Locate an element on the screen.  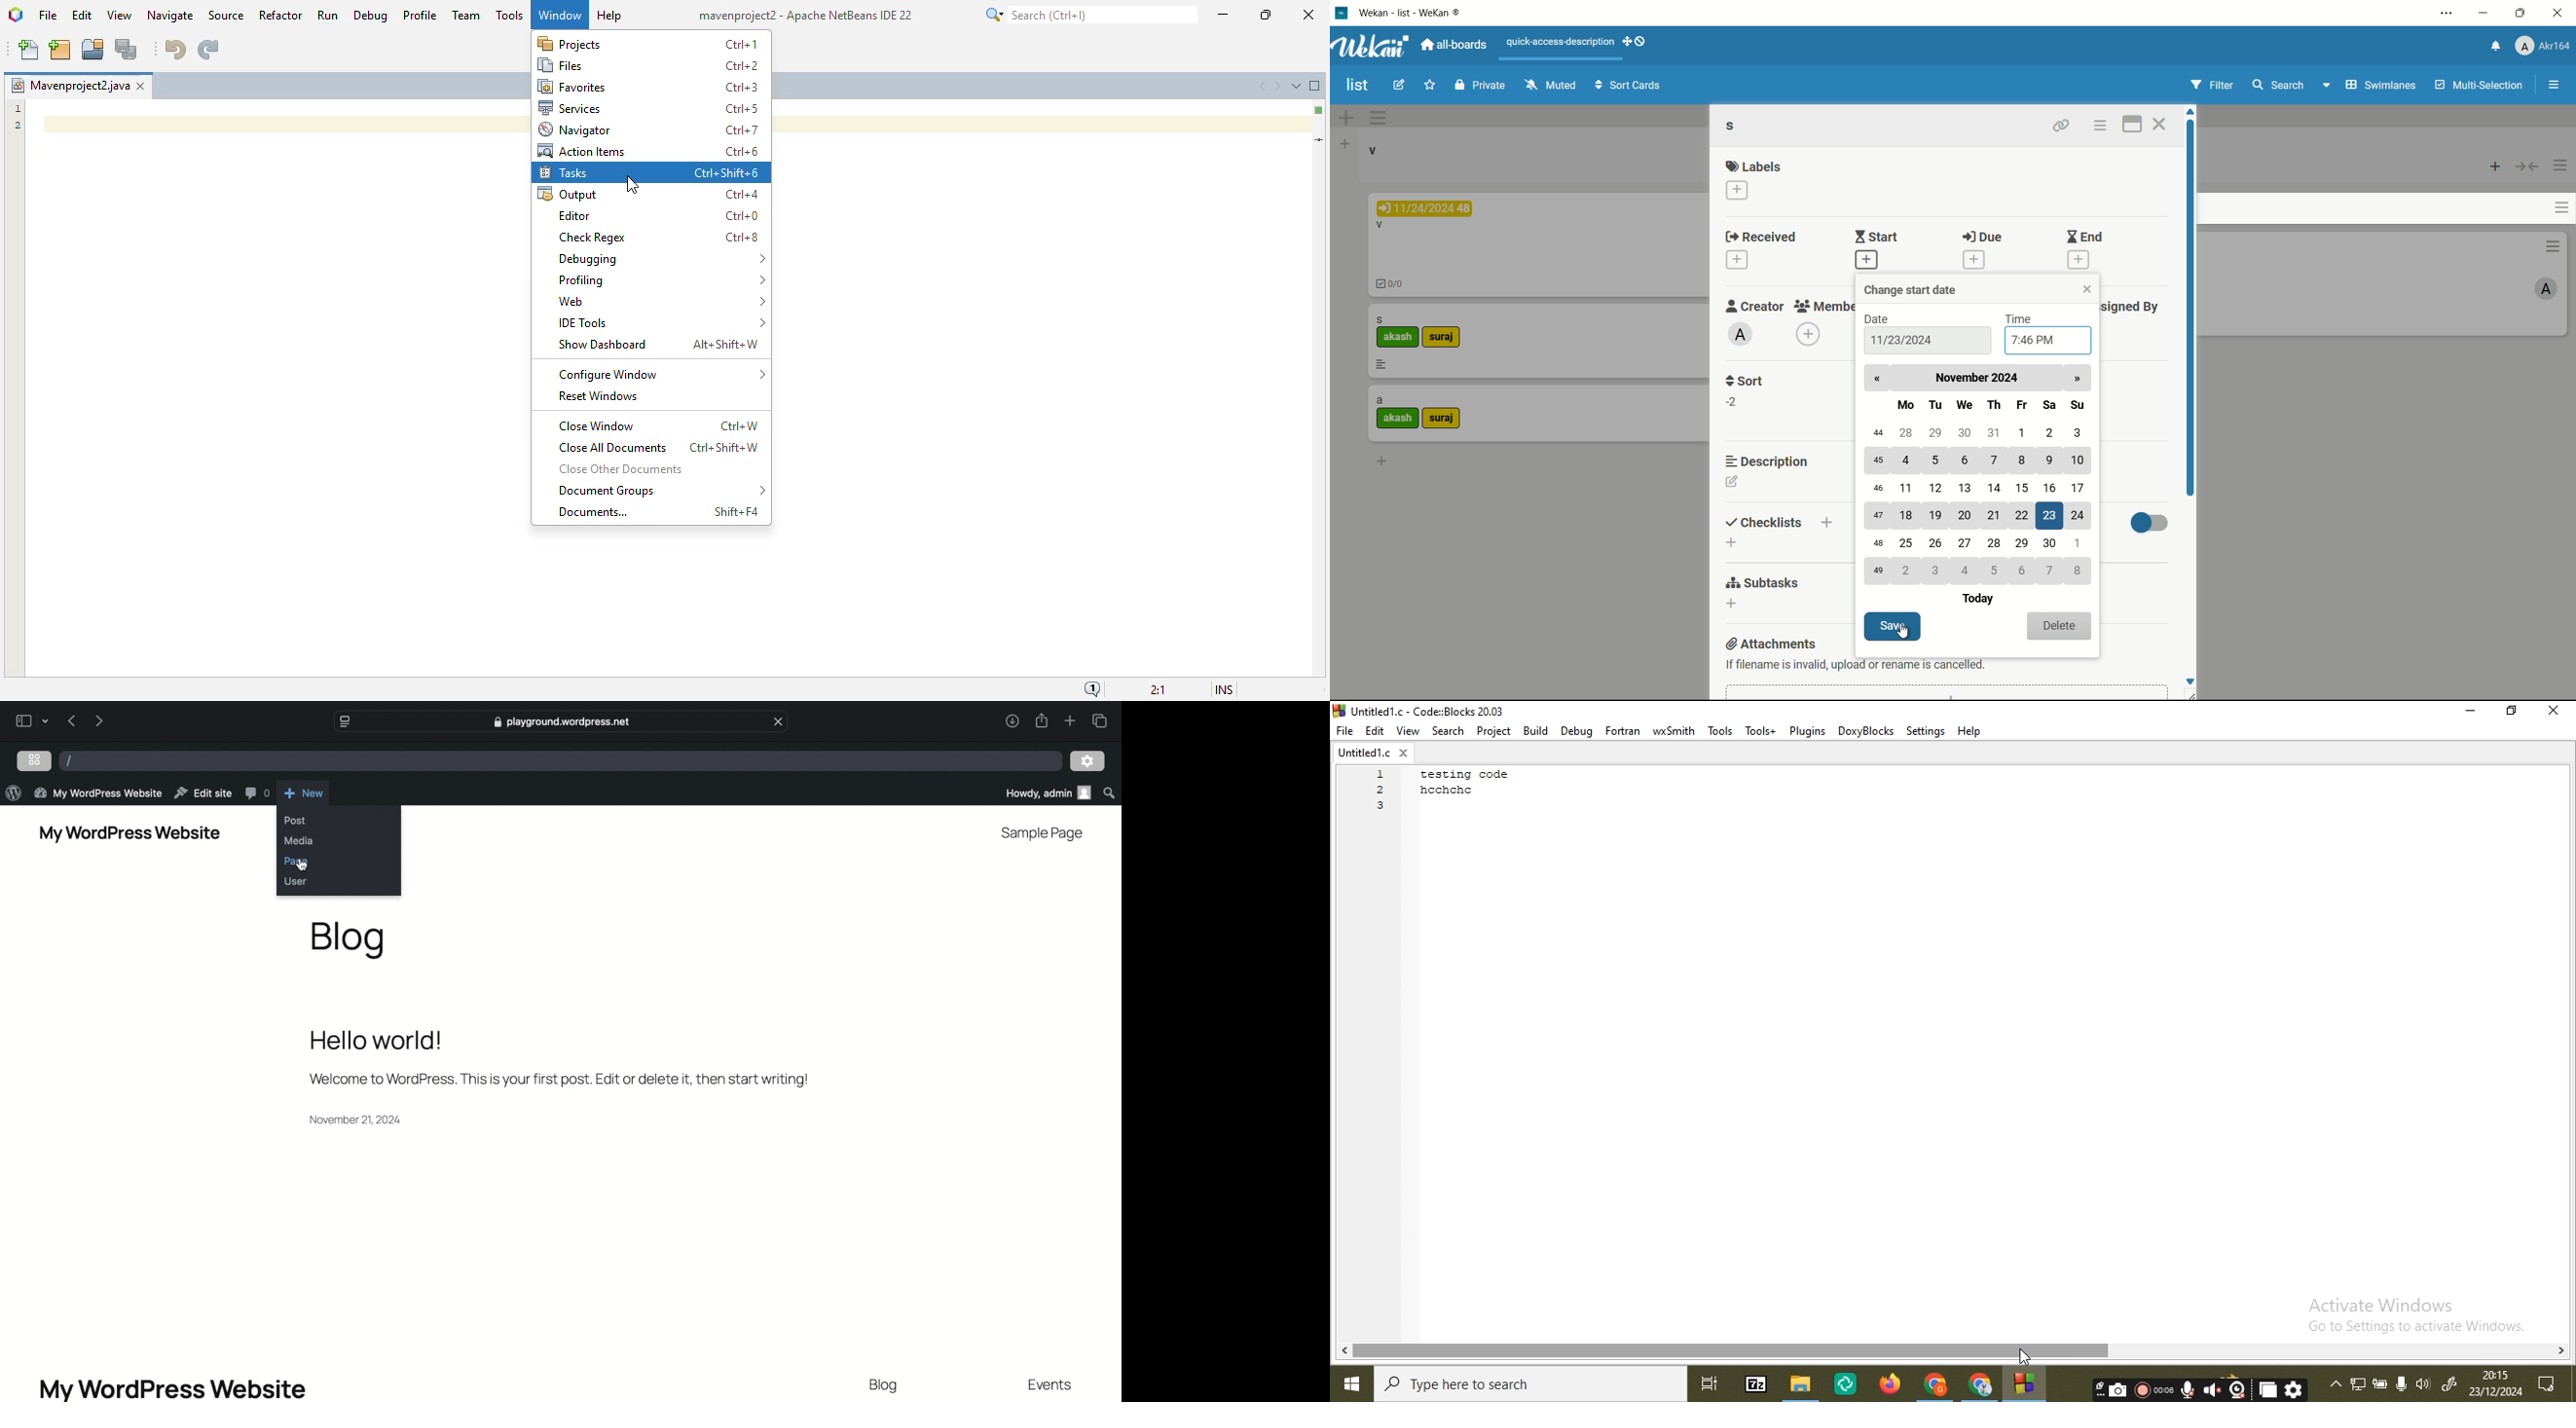
add list is located at coordinates (1345, 145).